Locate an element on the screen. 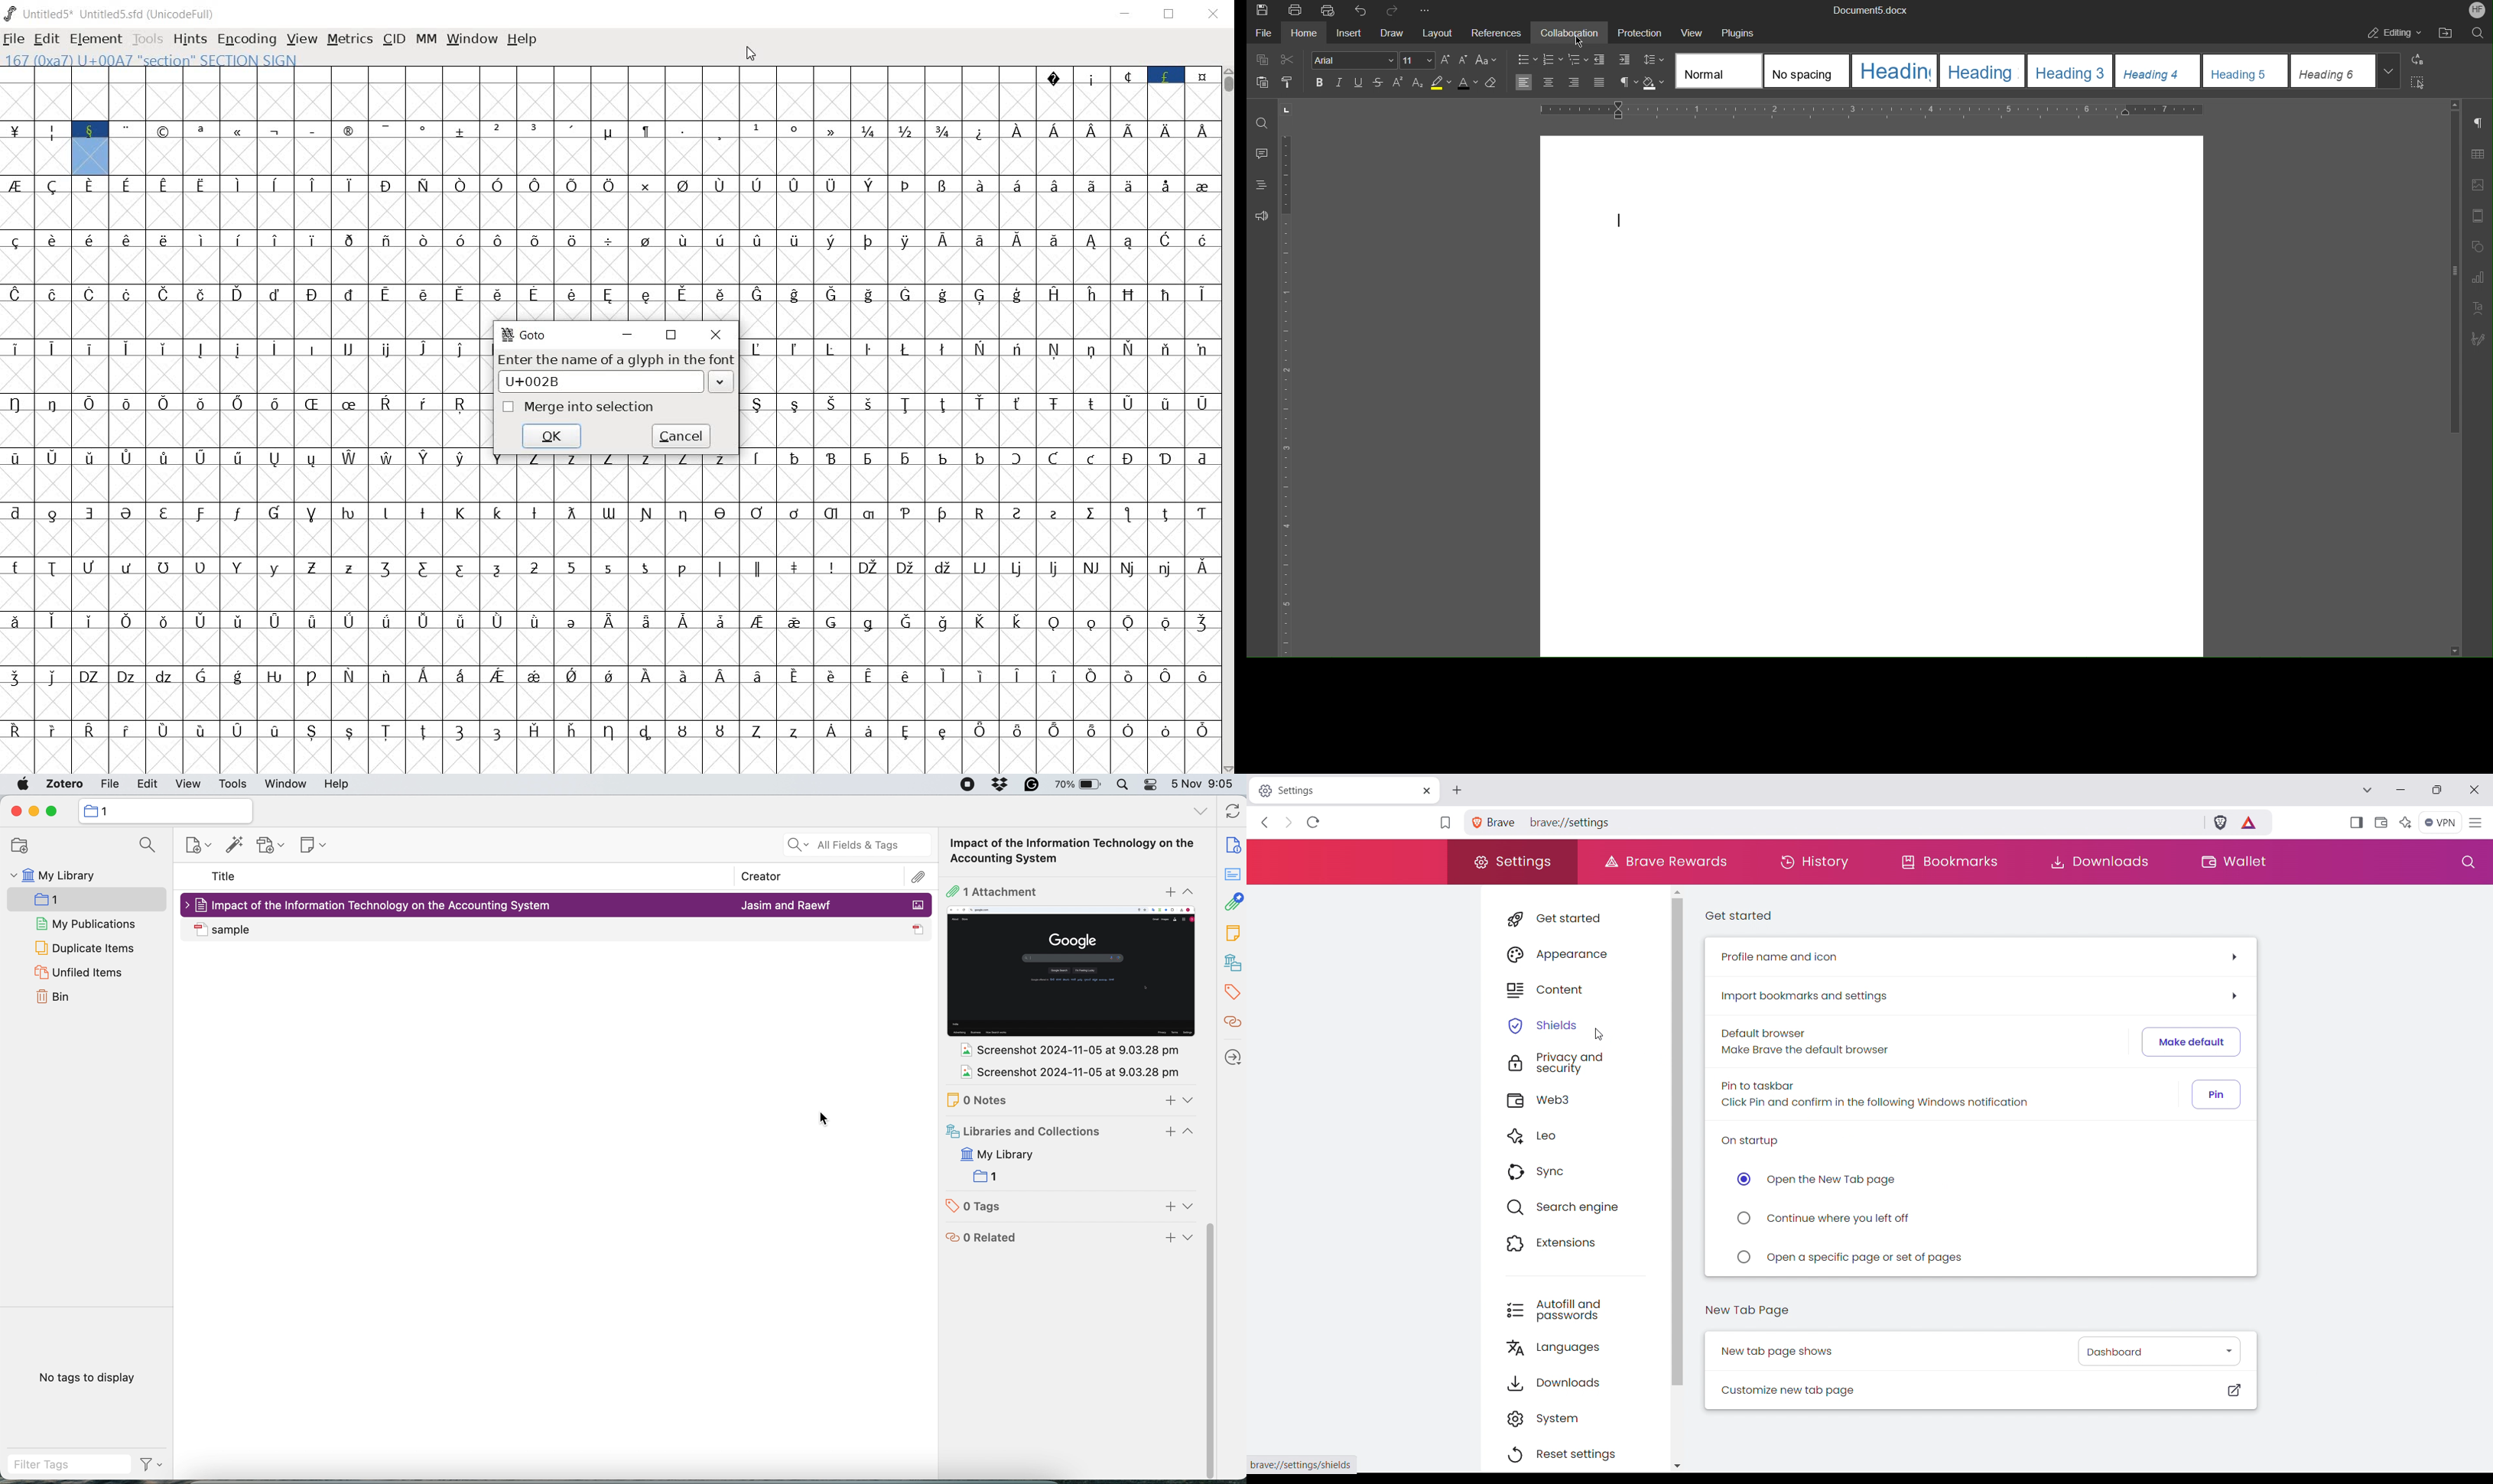 This screenshot has height=1484, width=2520. title is located at coordinates (224, 877).